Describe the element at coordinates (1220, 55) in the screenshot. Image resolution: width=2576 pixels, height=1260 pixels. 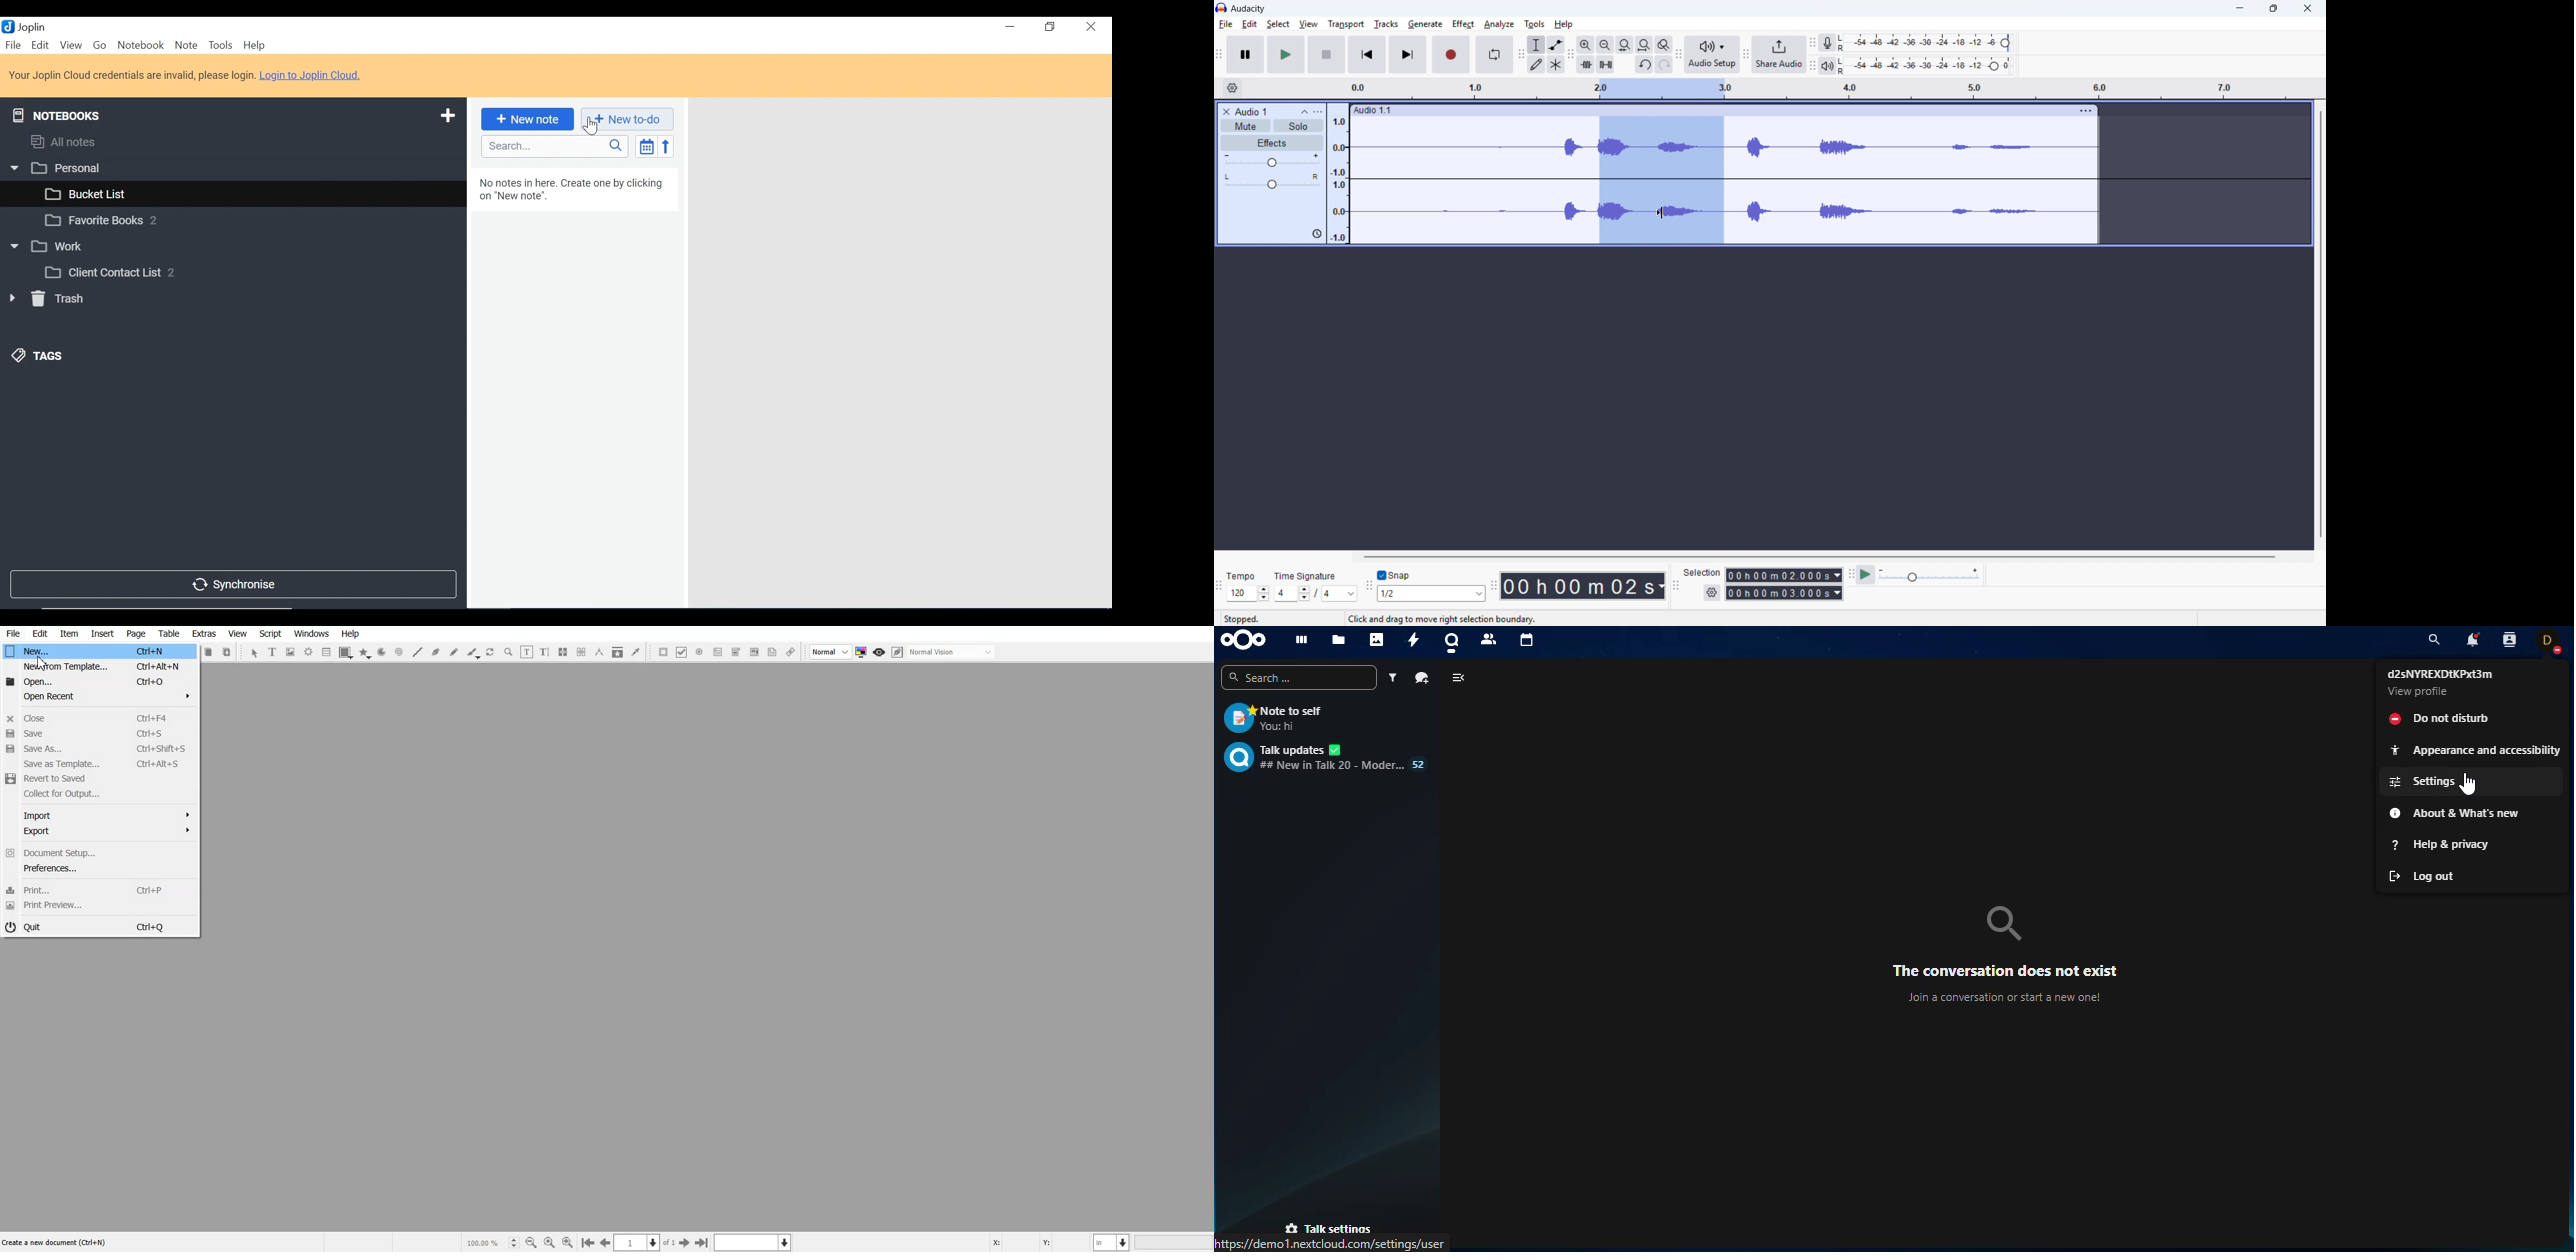
I see `Transport toolbar` at that location.